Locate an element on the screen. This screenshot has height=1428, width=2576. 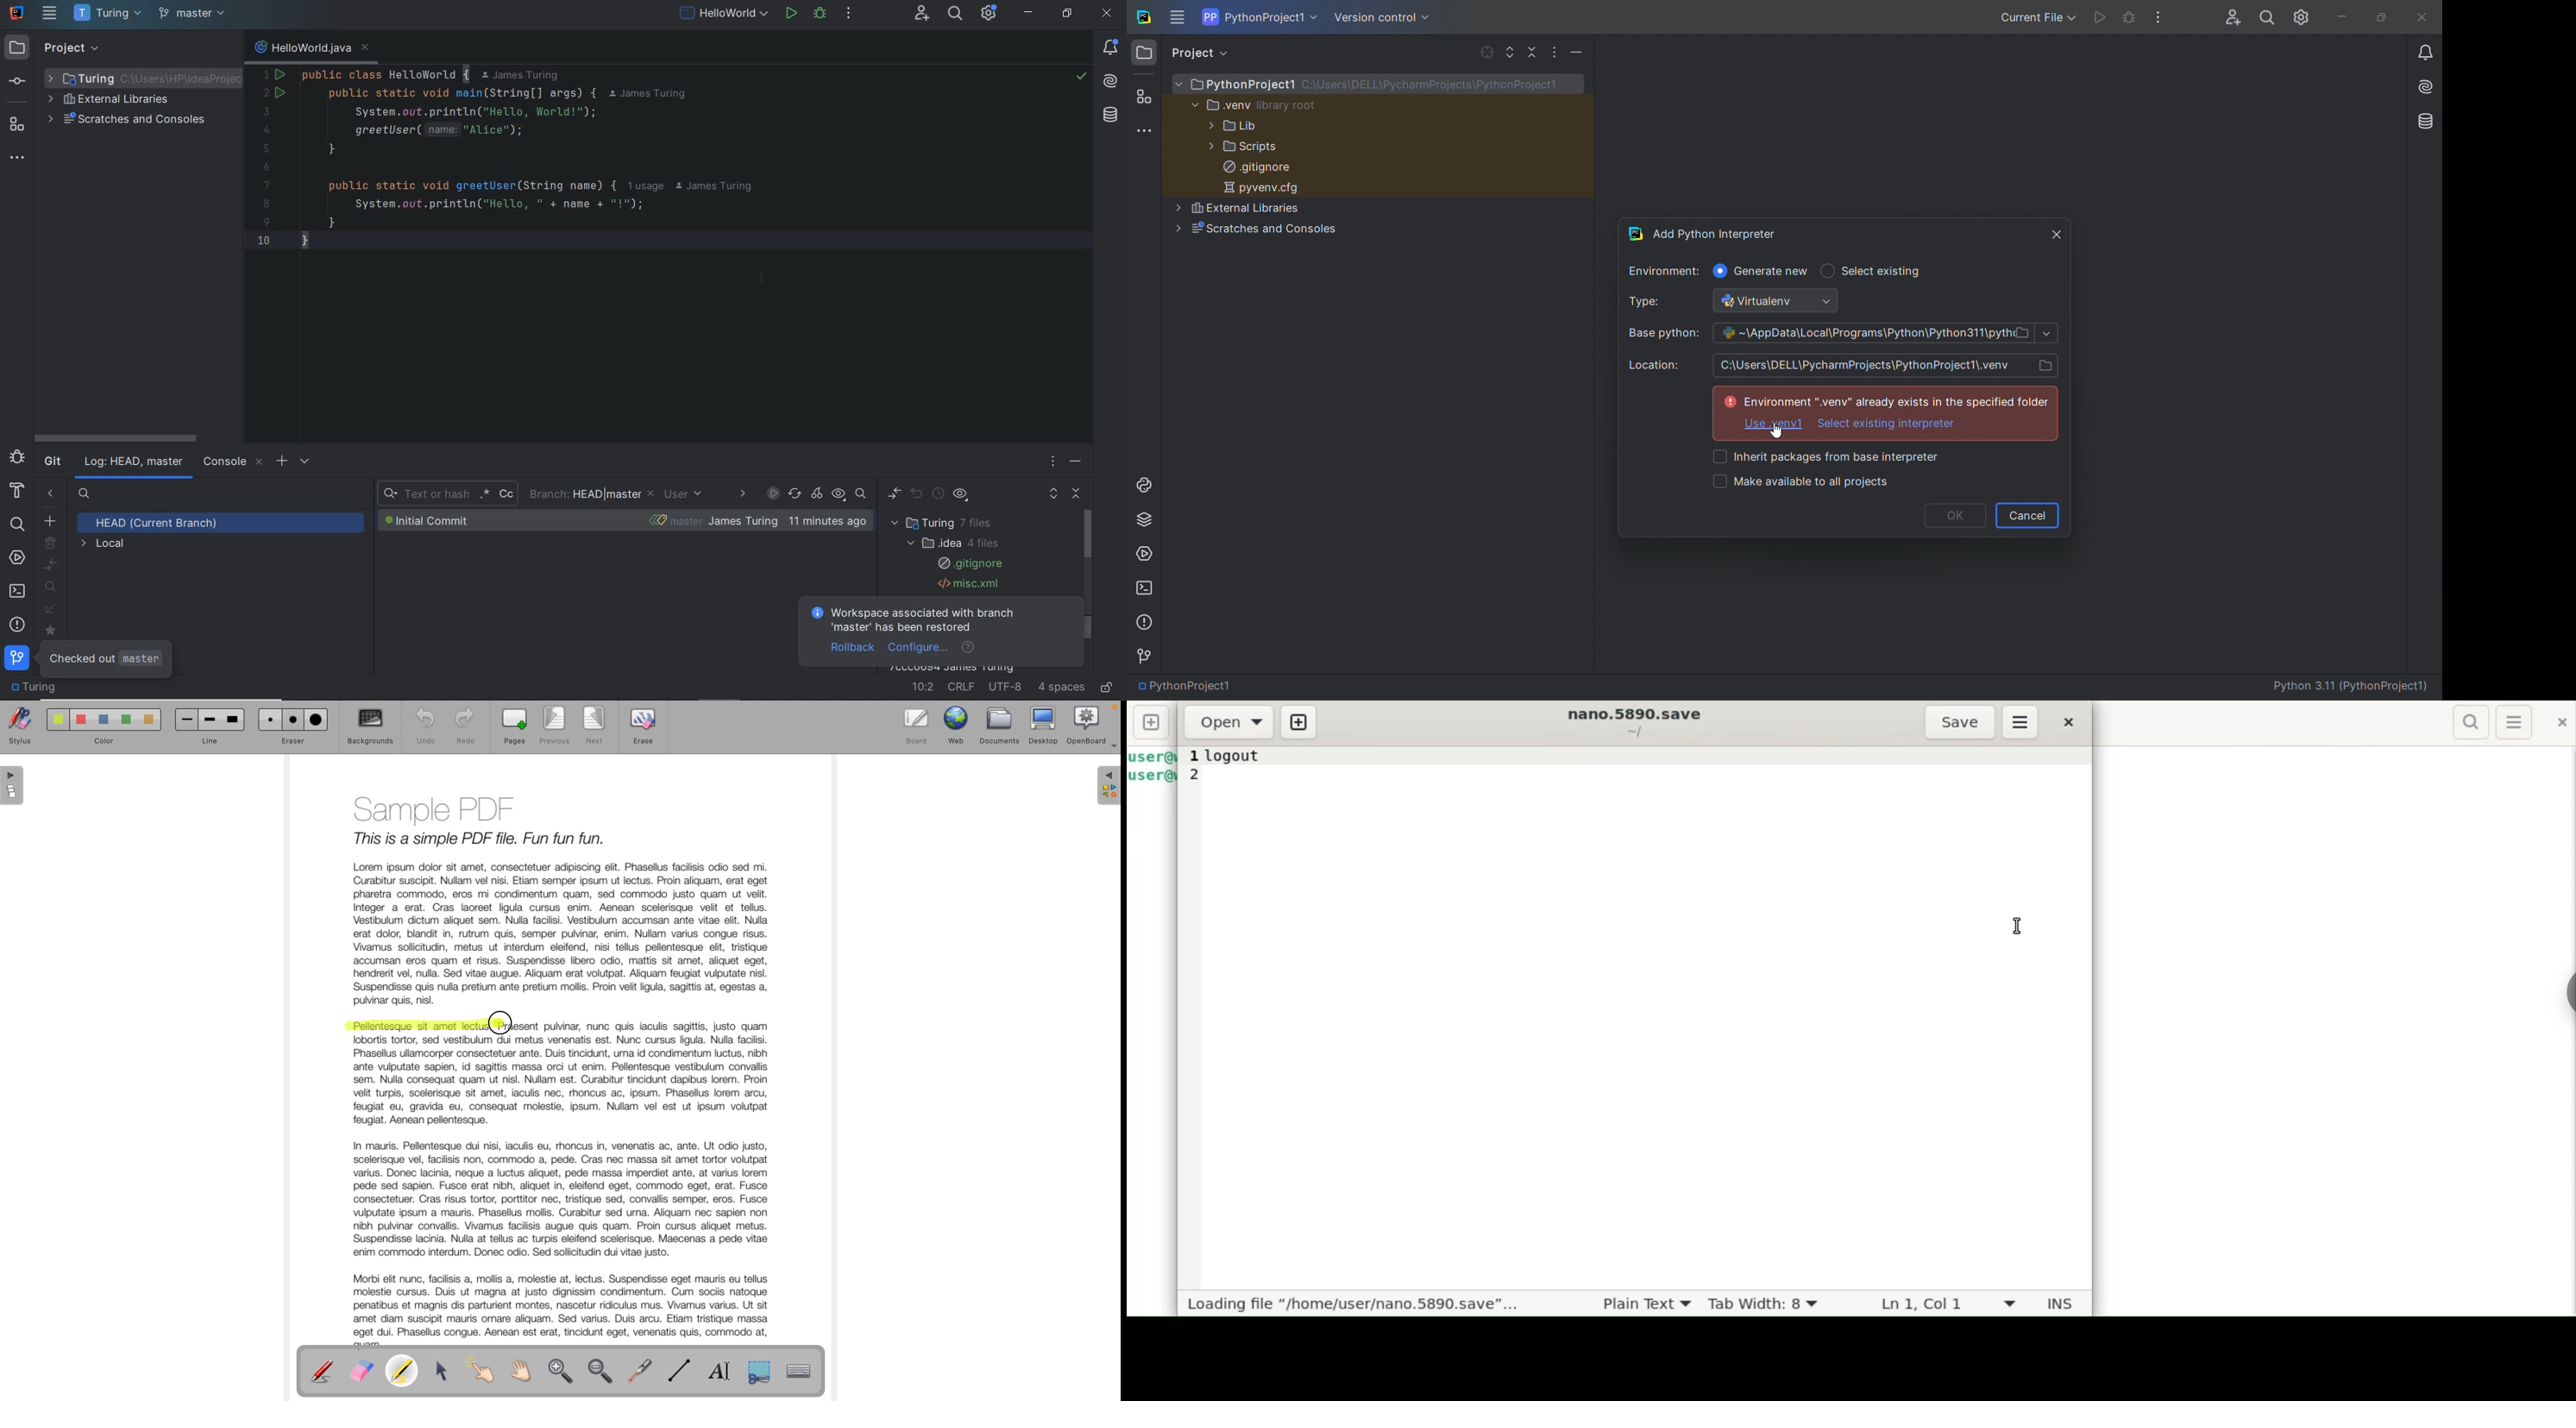
more actions is located at coordinates (849, 15).